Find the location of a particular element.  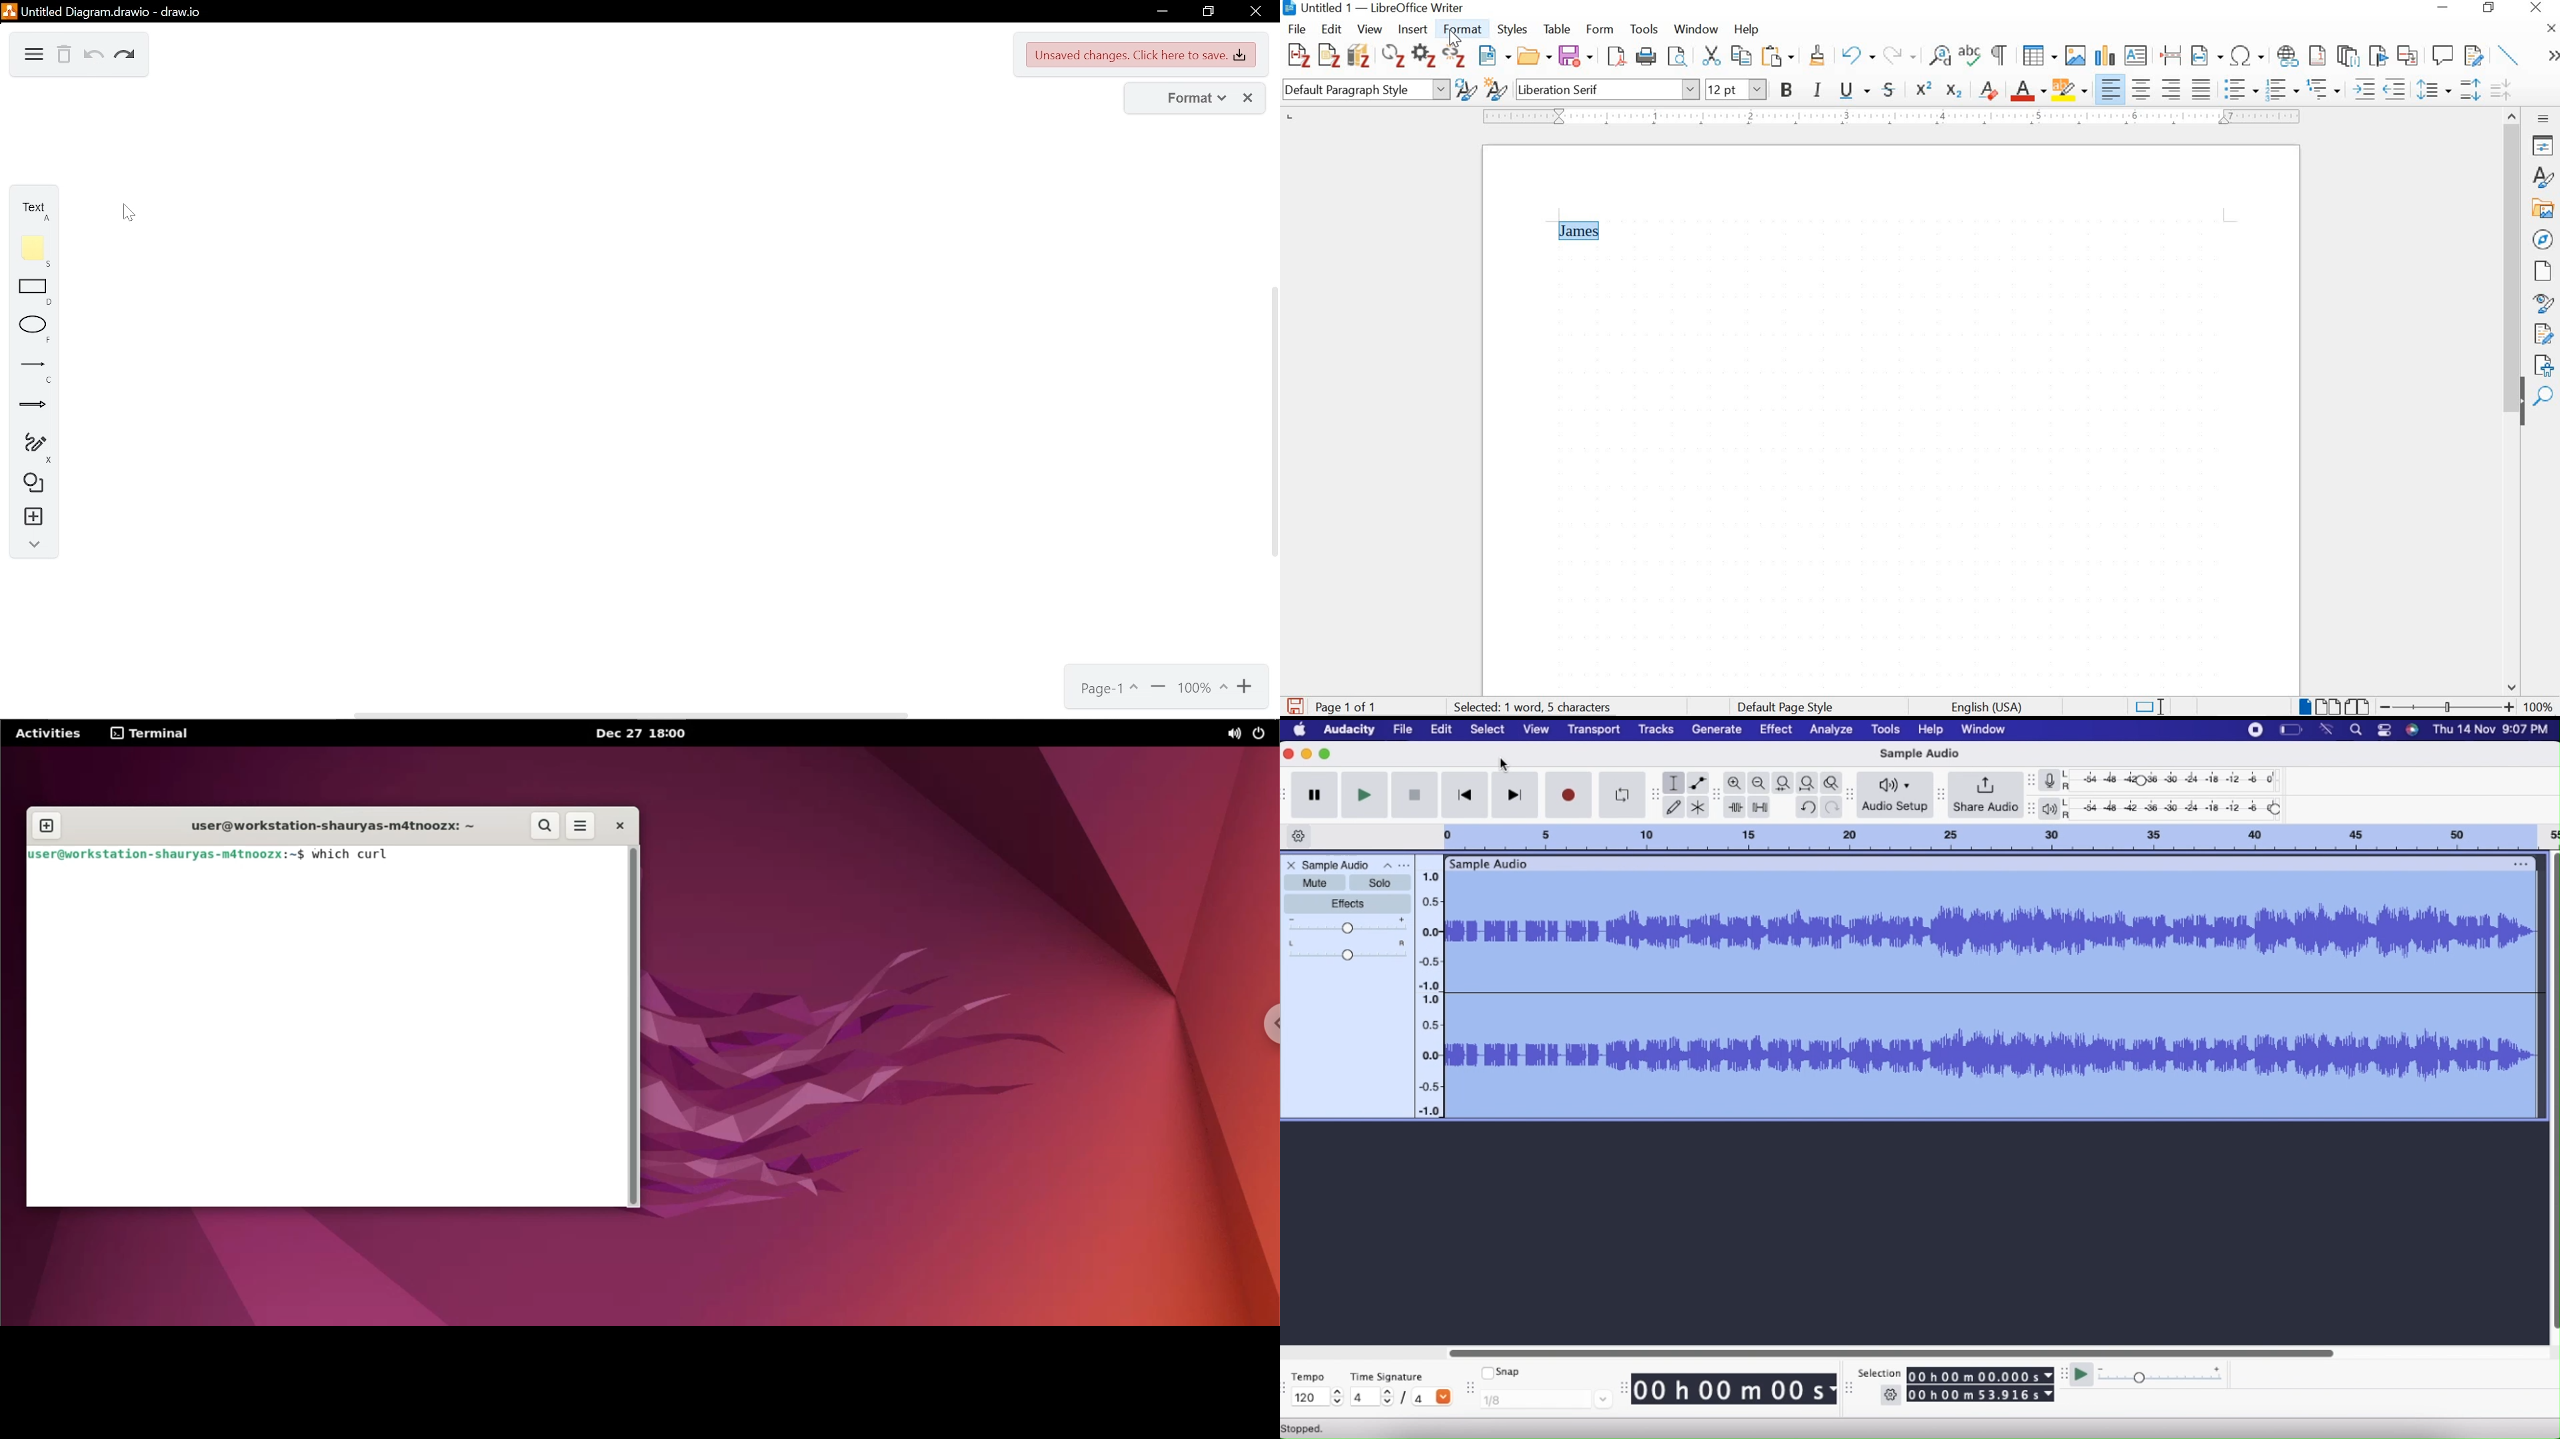

insert bookmark is located at coordinates (2377, 55).